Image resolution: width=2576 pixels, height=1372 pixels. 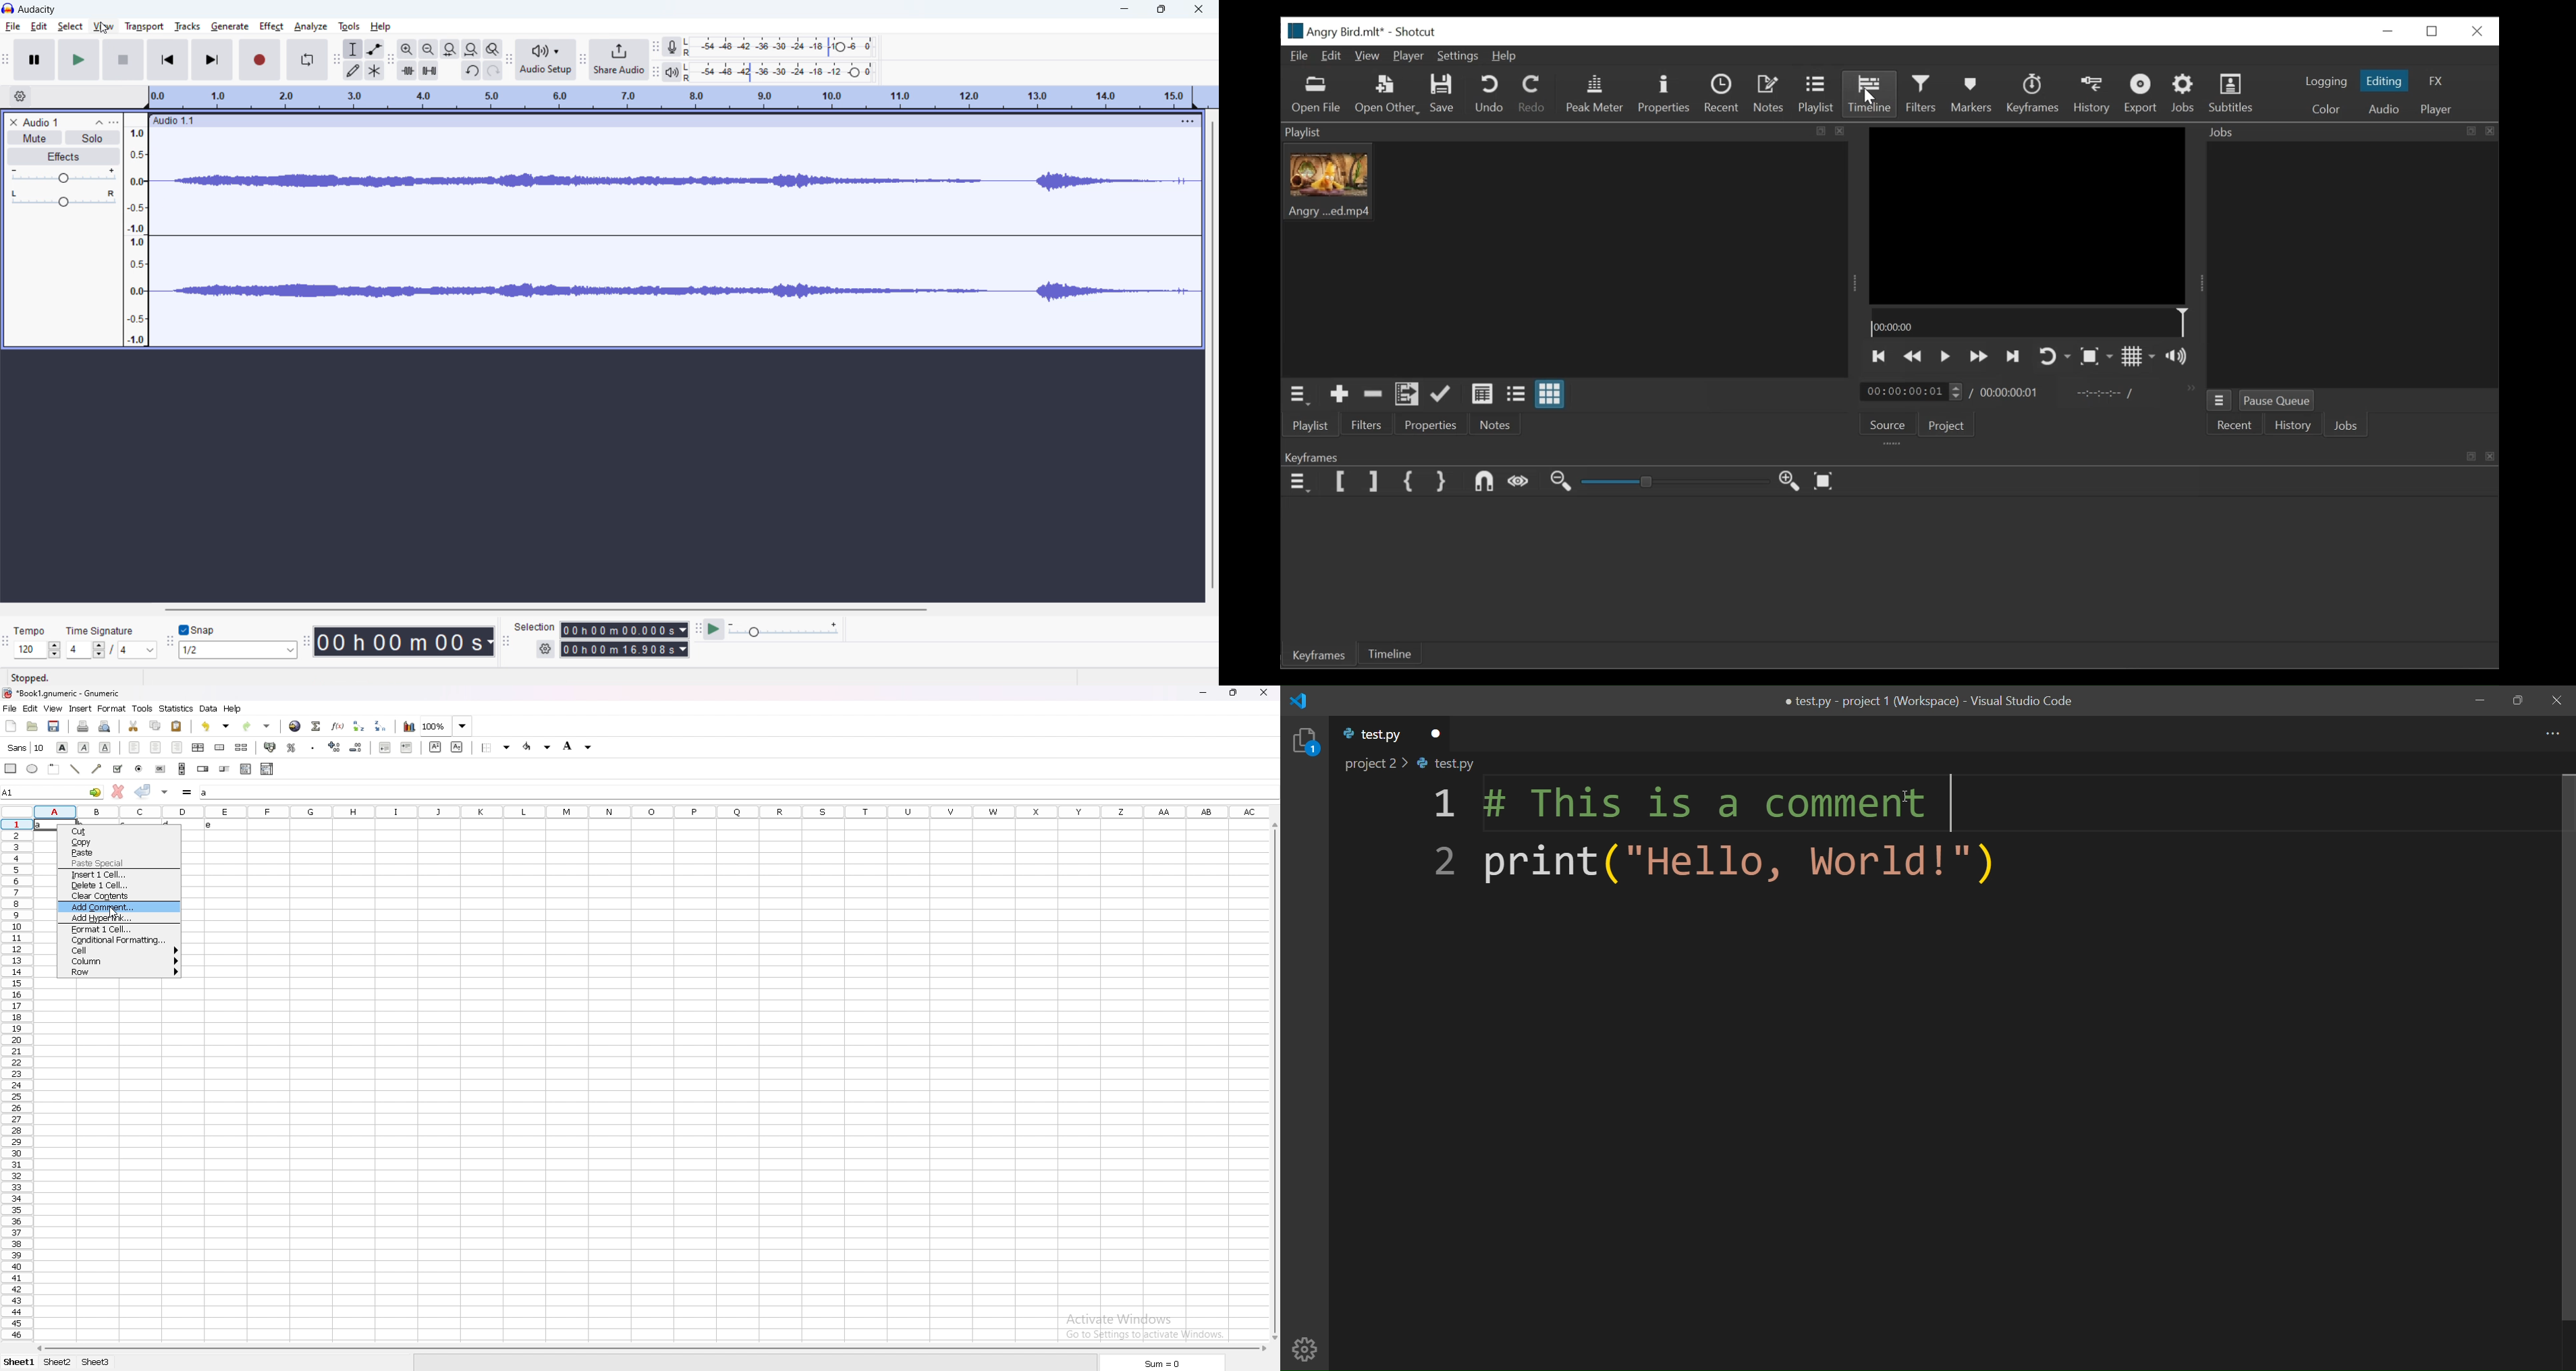 What do you see at coordinates (83, 726) in the screenshot?
I see `print` at bounding box center [83, 726].